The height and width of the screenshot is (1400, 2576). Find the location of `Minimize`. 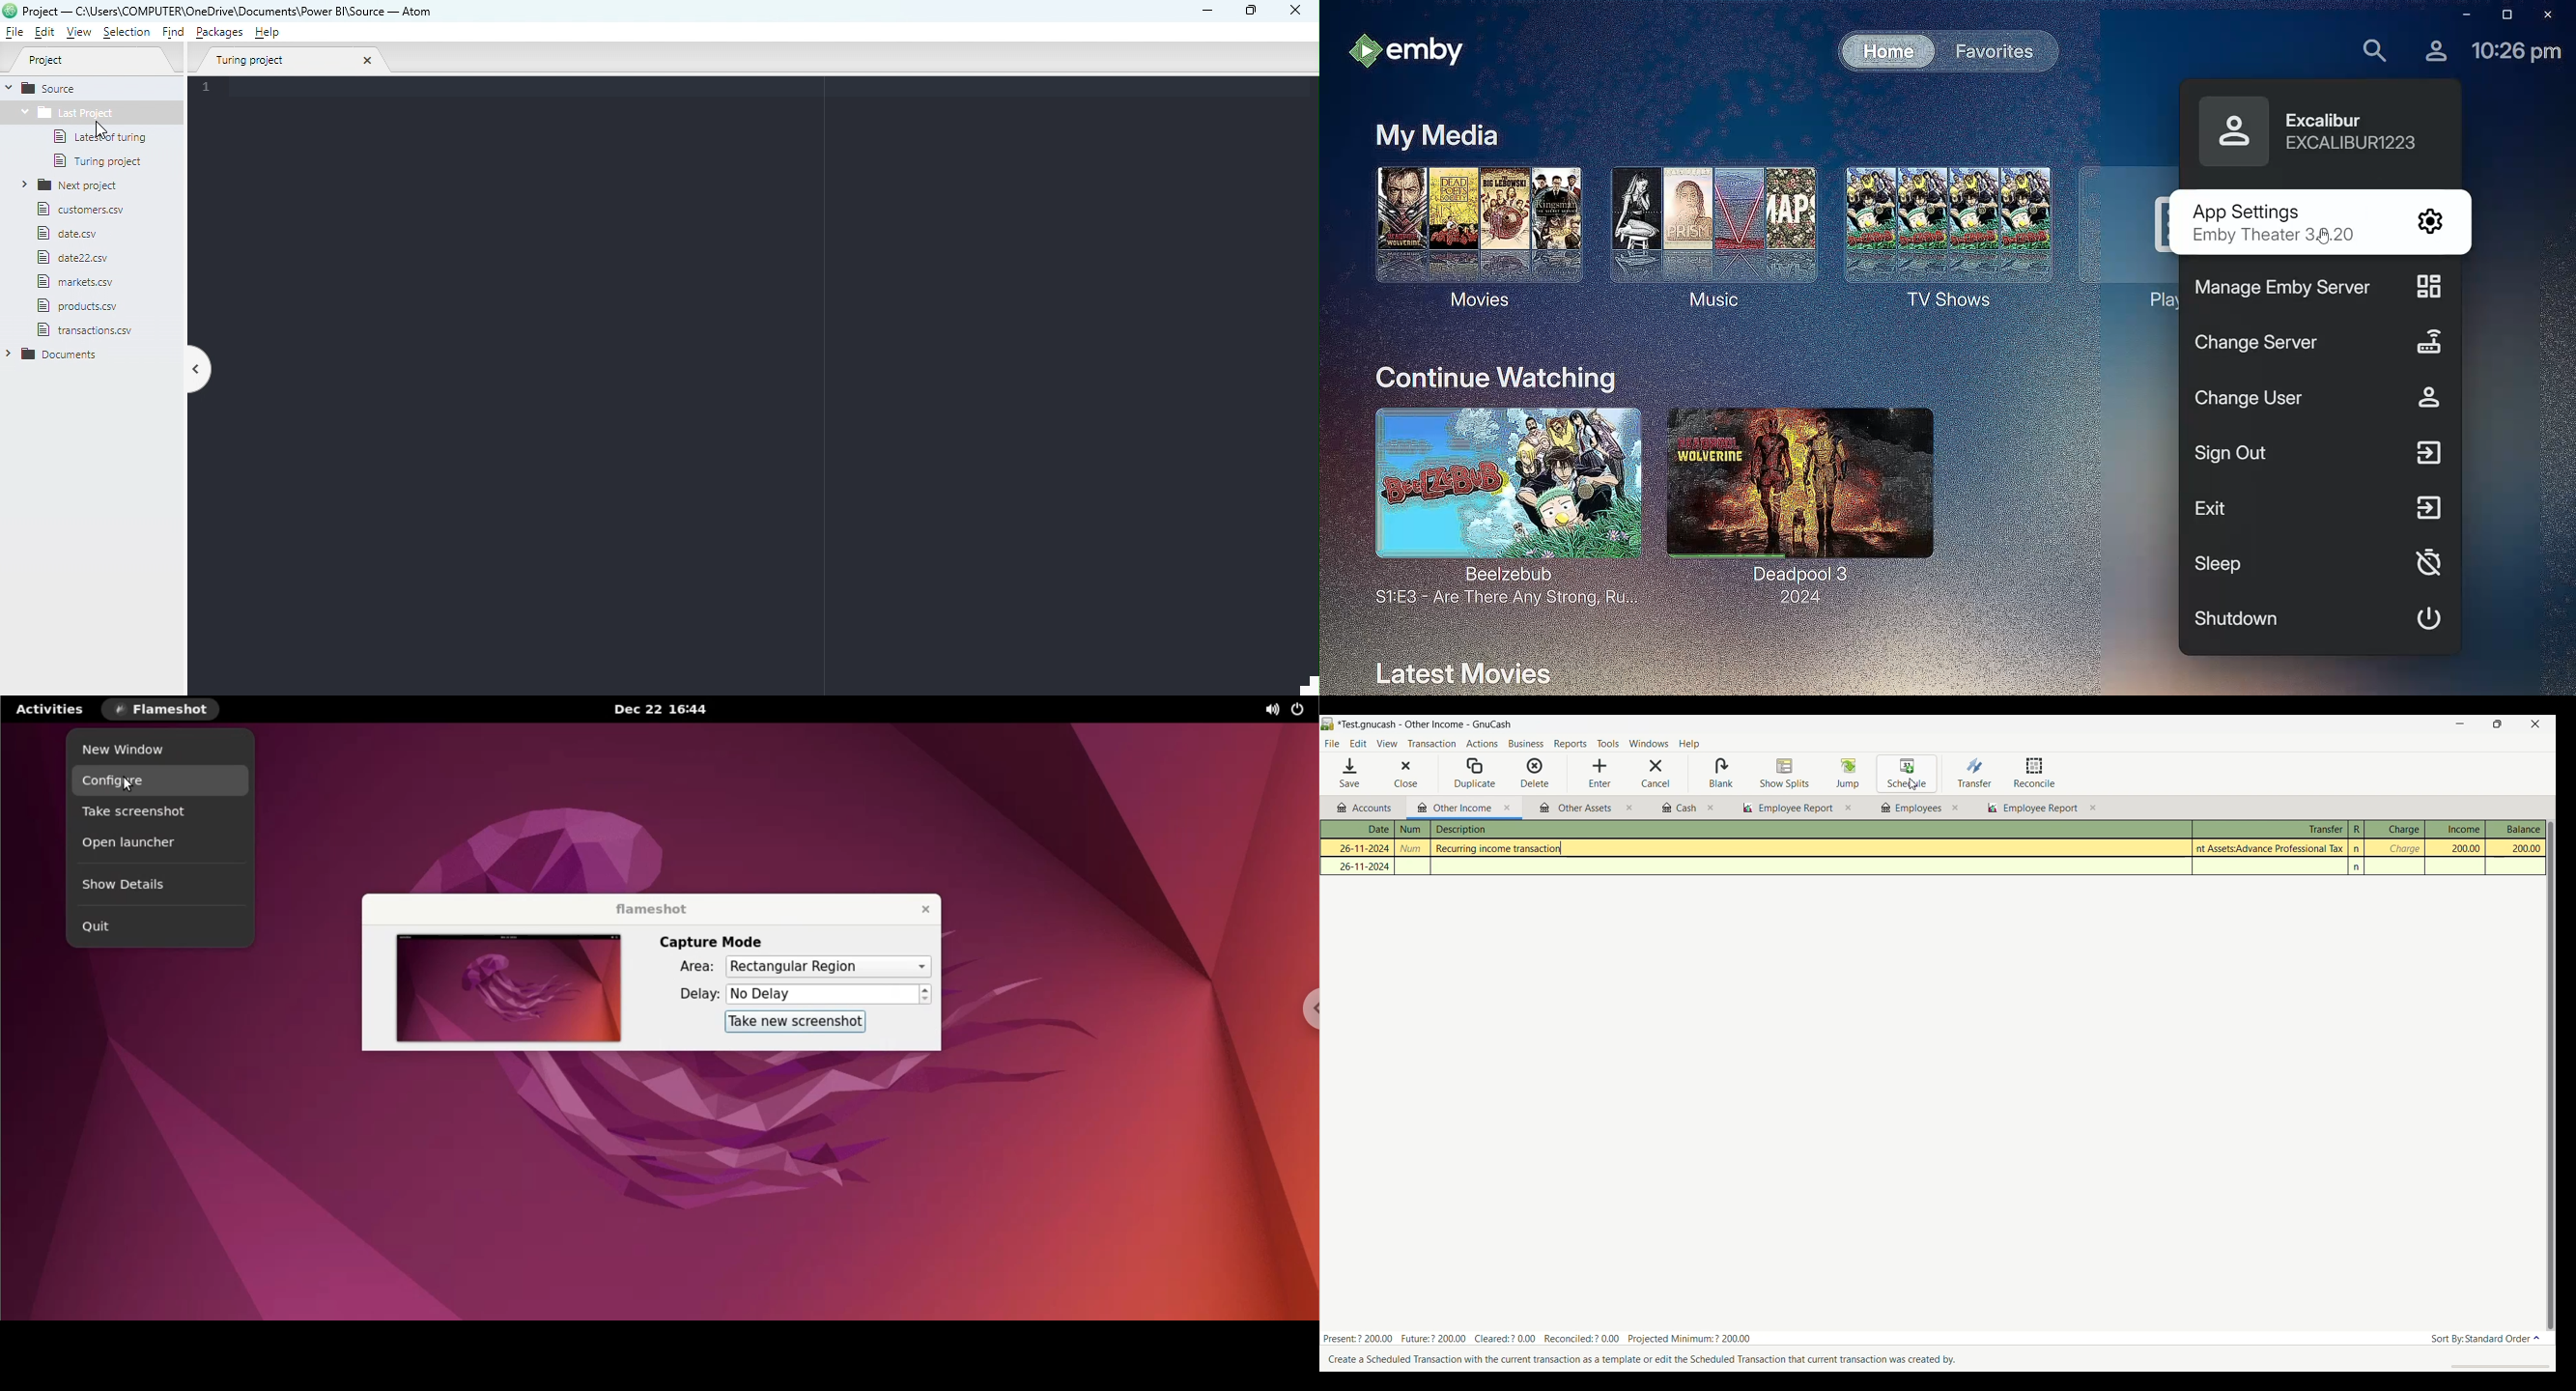

Minimize is located at coordinates (2458, 724).